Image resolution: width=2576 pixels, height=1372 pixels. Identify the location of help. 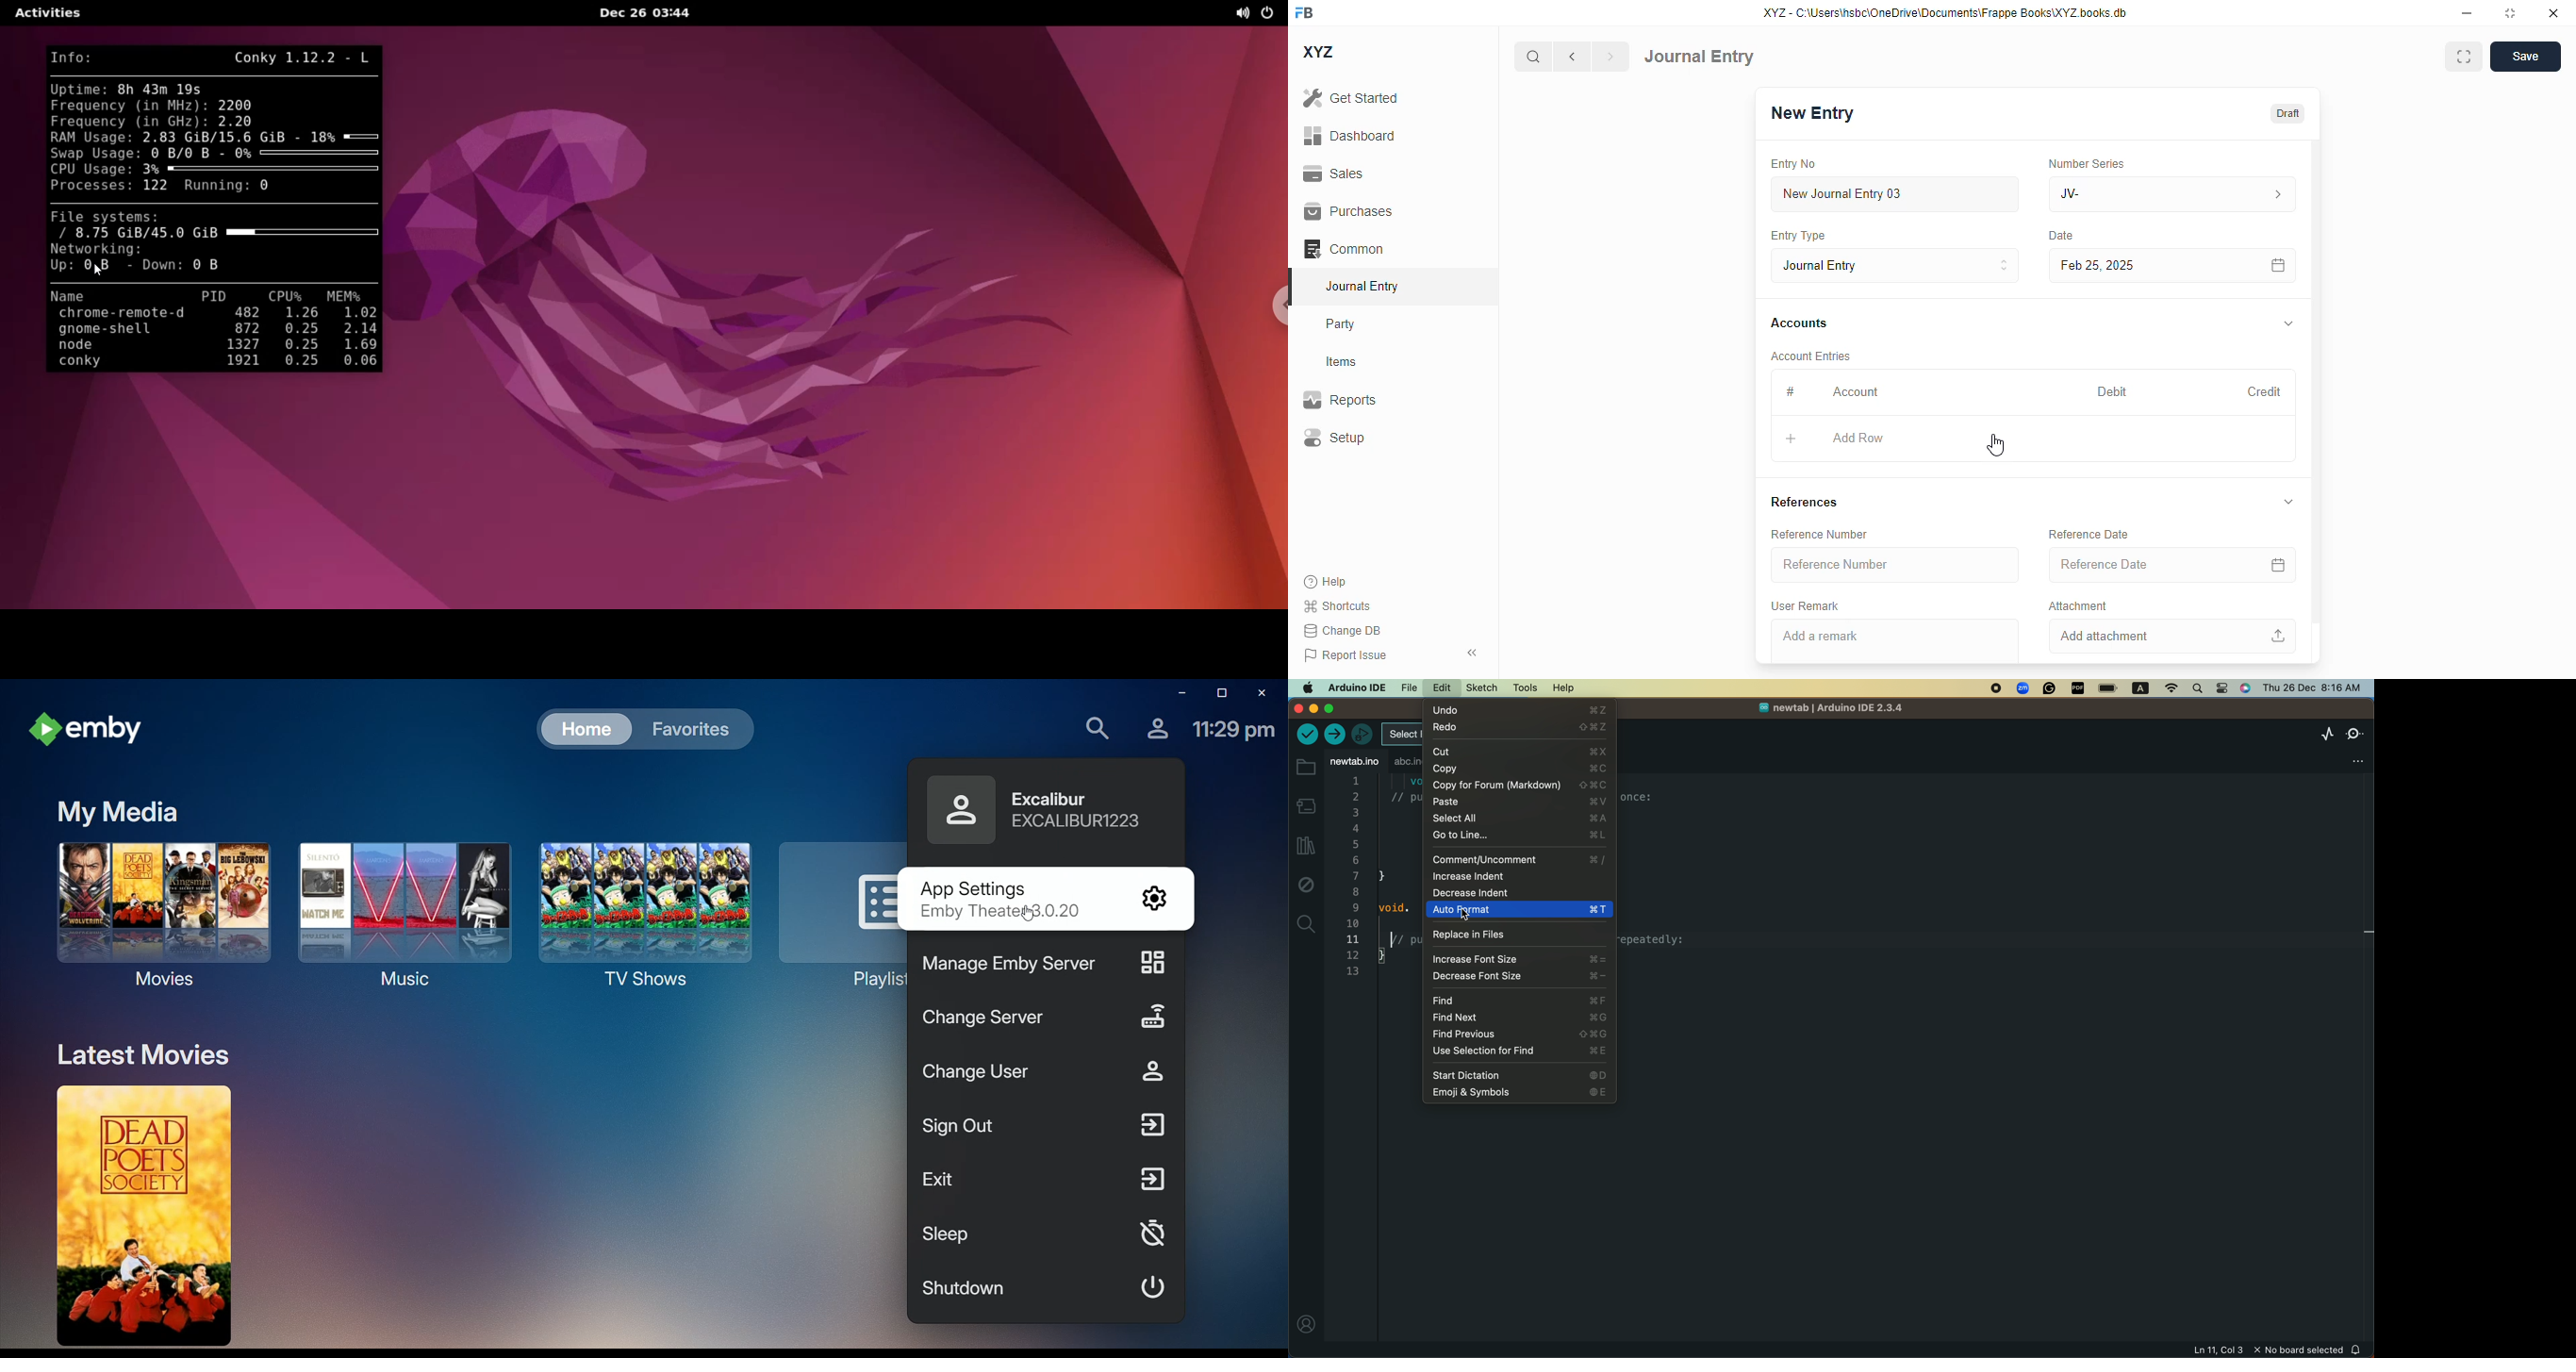
(1326, 582).